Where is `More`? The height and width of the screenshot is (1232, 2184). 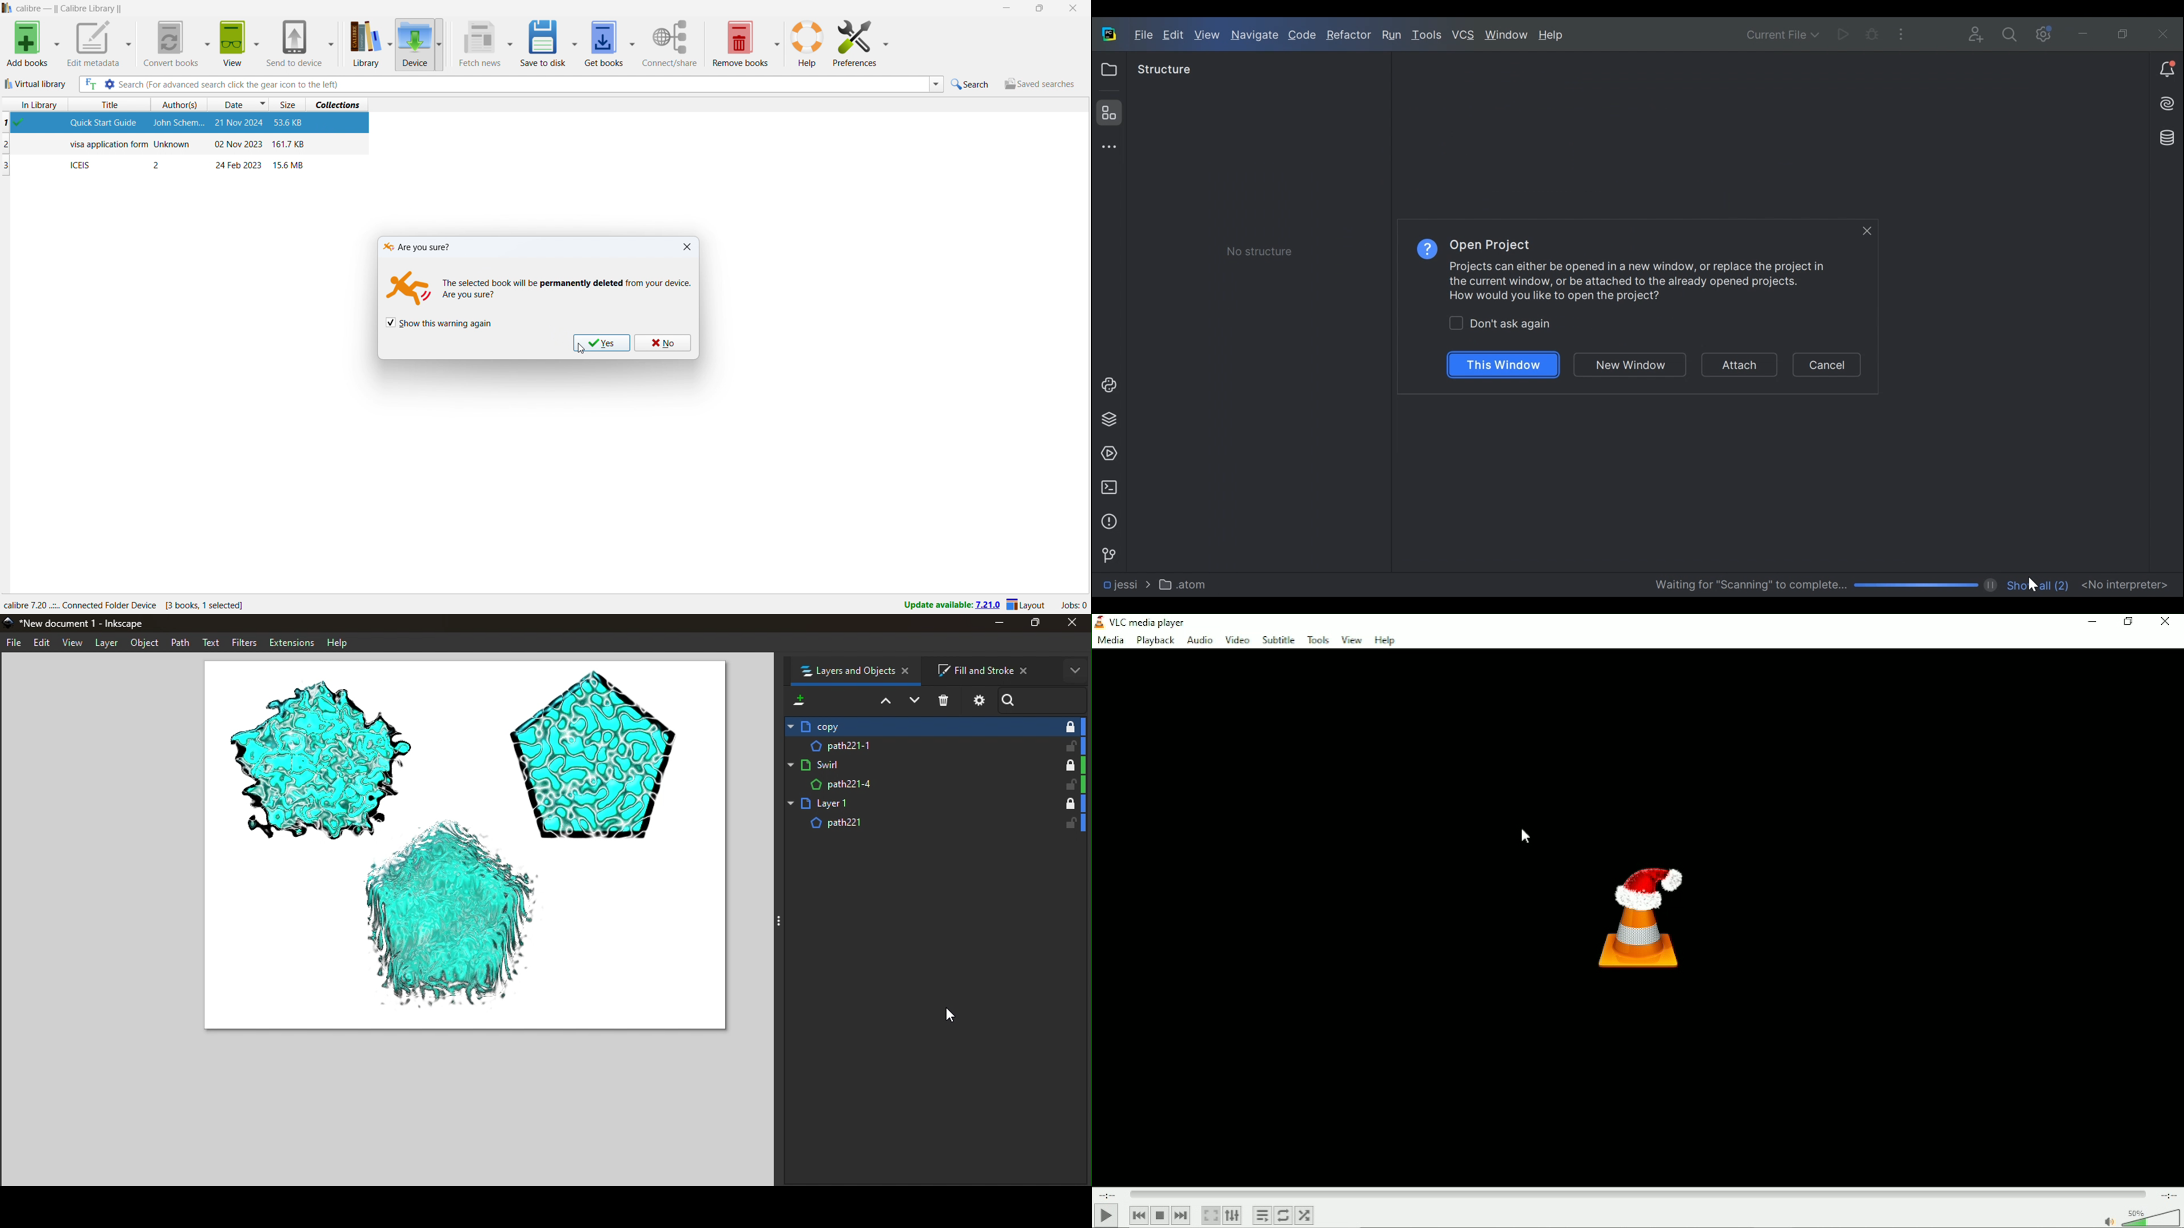
More is located at coordinates (1902, 35).